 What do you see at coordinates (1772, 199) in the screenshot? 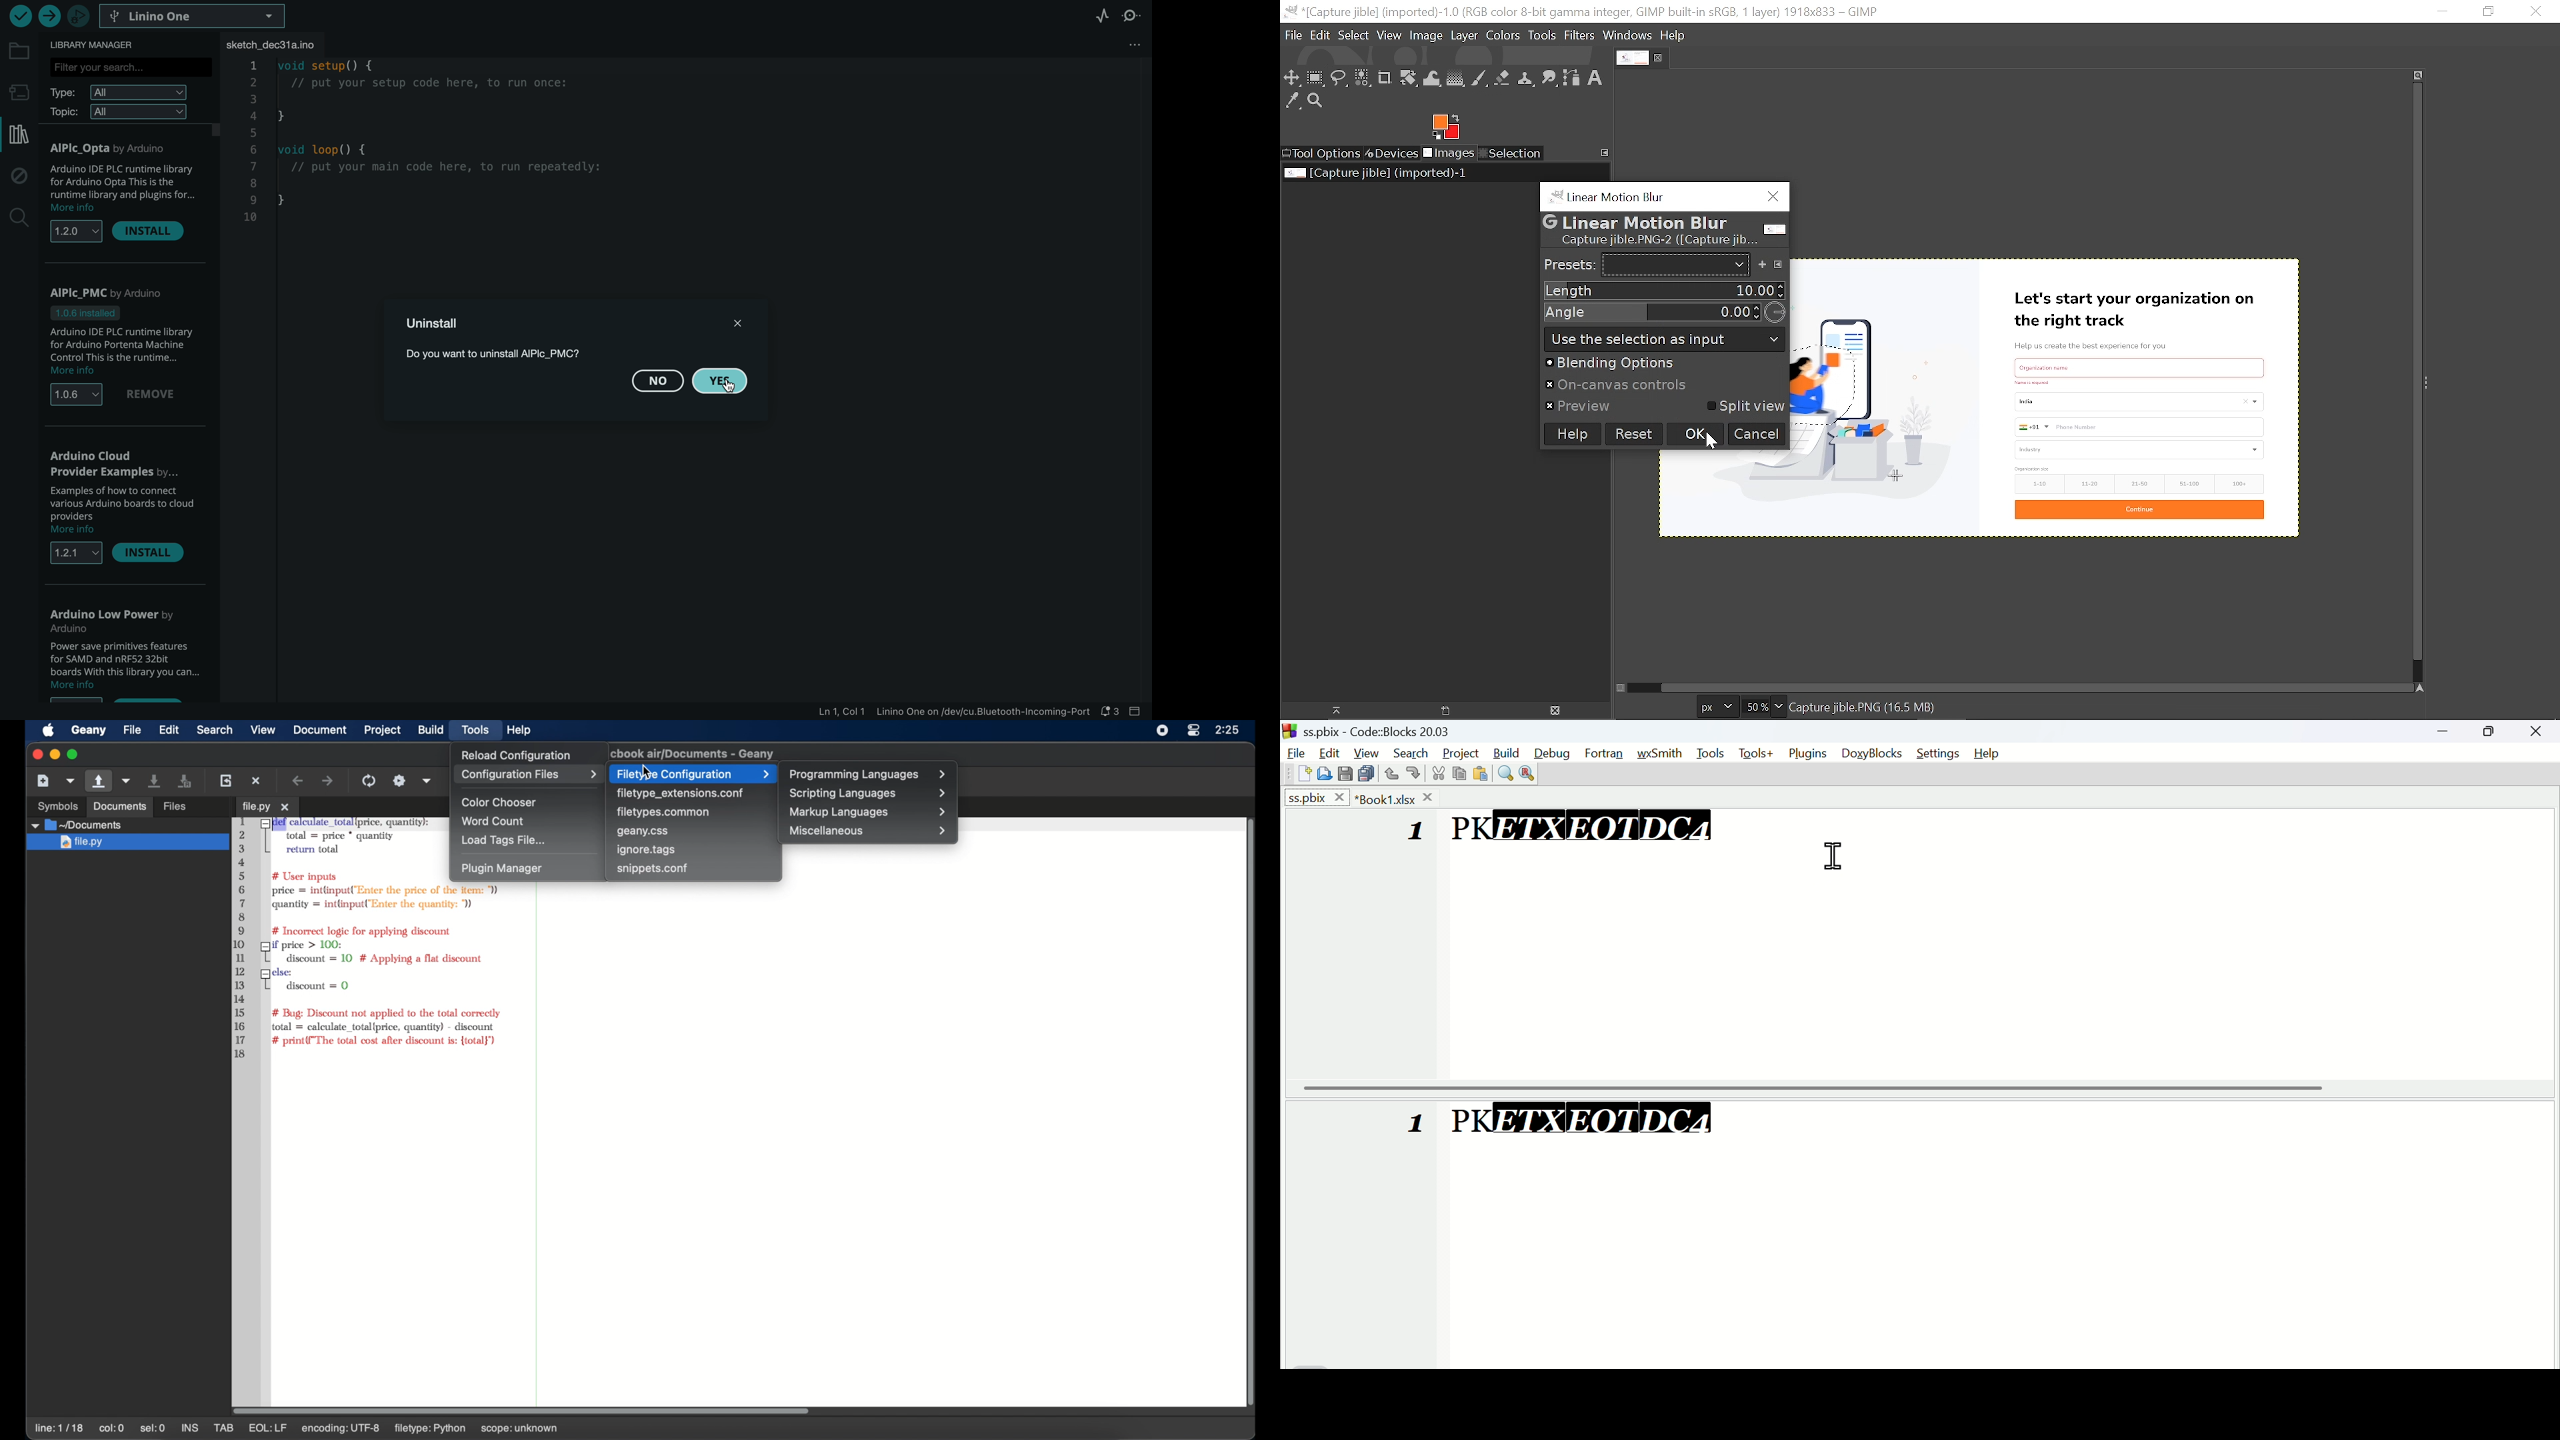
I see `Close` at bounding box center [1772, 199].